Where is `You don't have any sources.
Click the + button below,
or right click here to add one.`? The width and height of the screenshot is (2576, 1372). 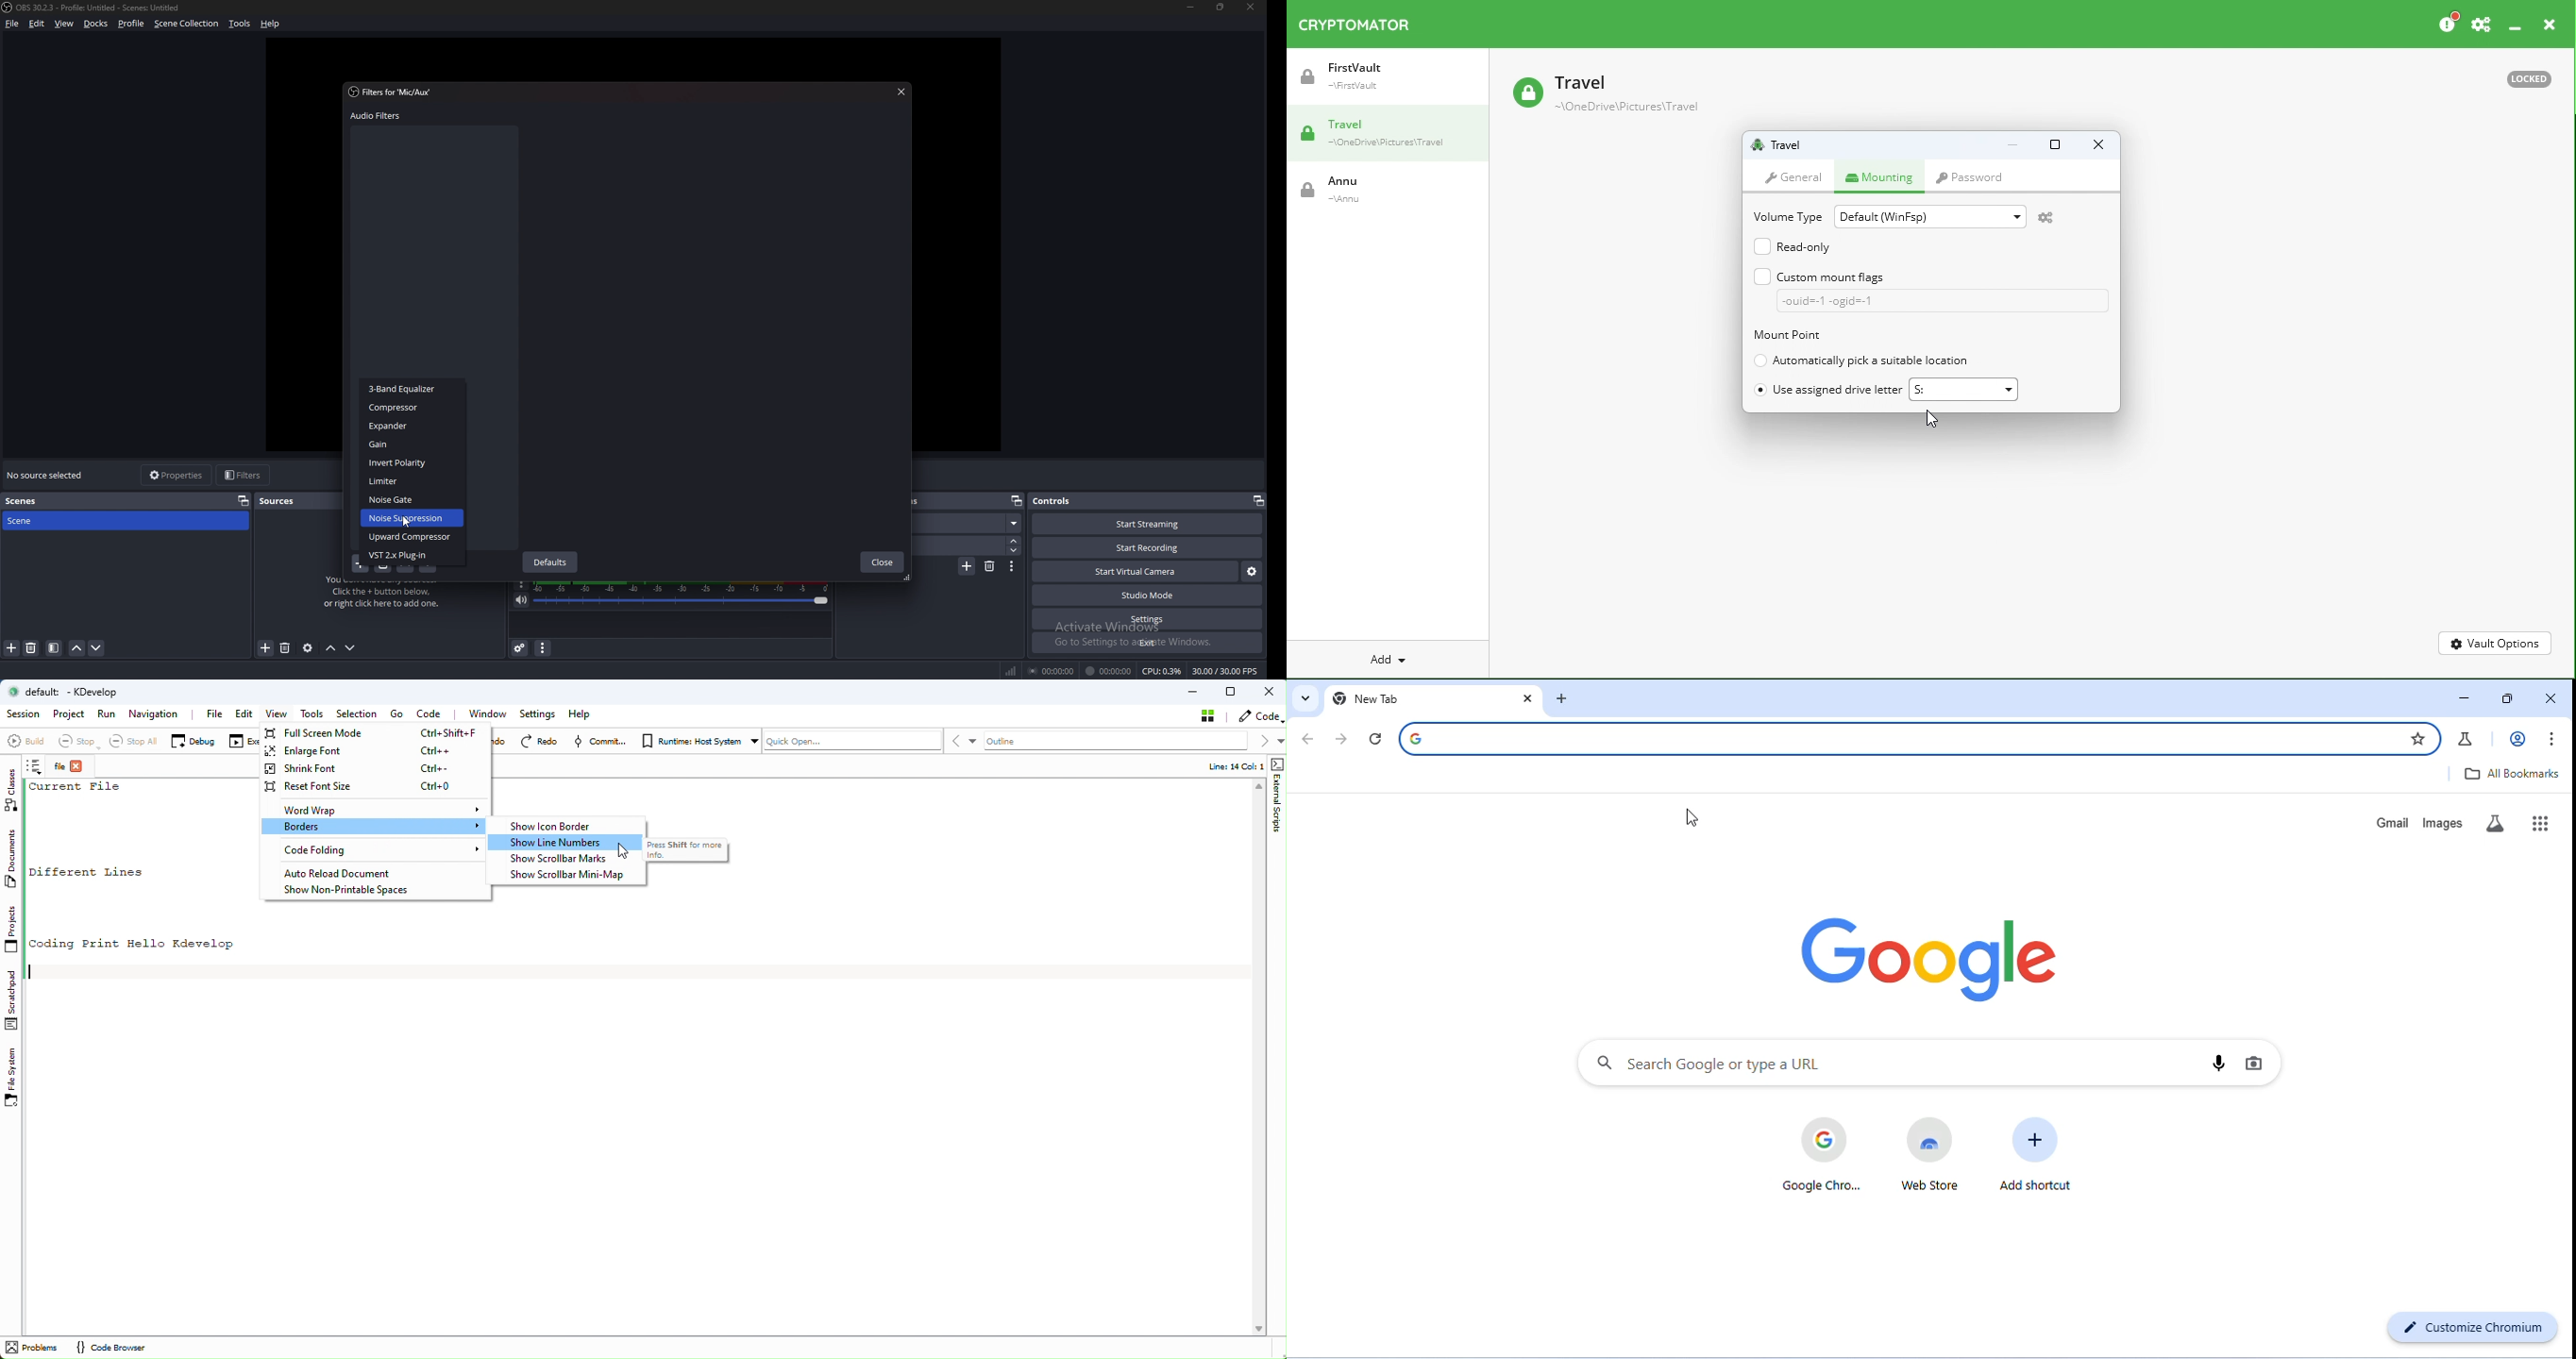
You don't have any sources.
Click the + button below,
or right click here to add one. is located at coordinates (387, 598).